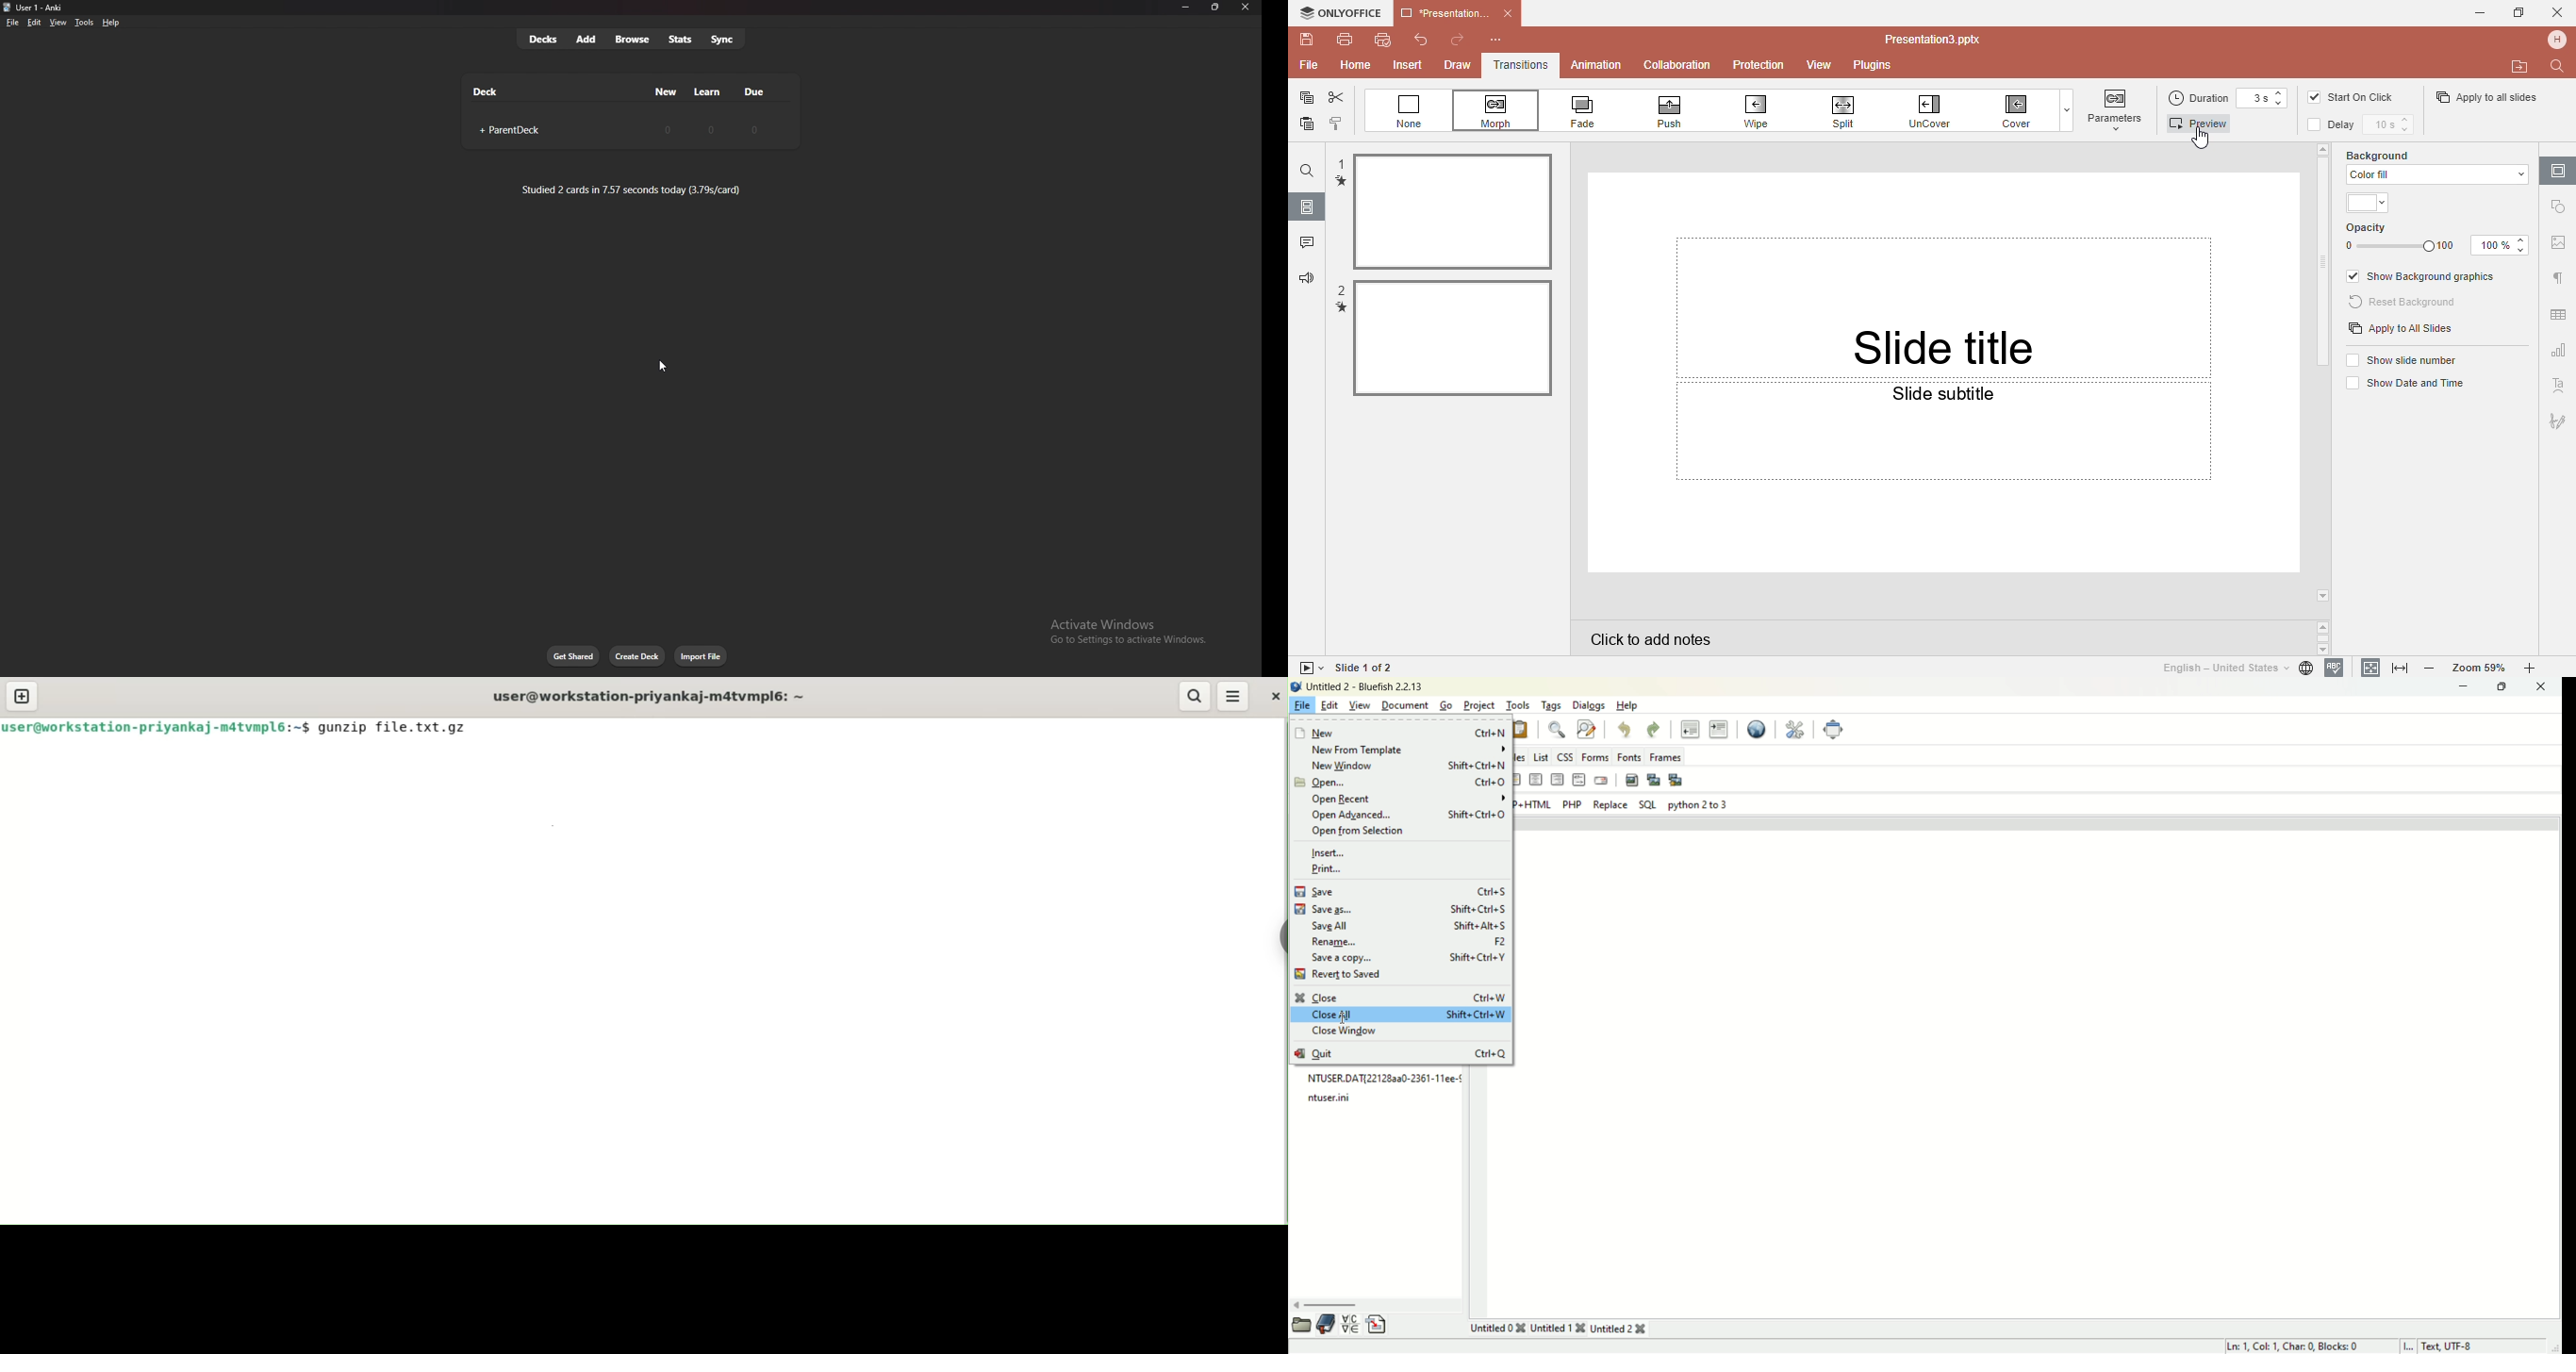 The width and height of the screenshot is (2576, 1372). I want to click on Click to add notes, so click(1940, 637).